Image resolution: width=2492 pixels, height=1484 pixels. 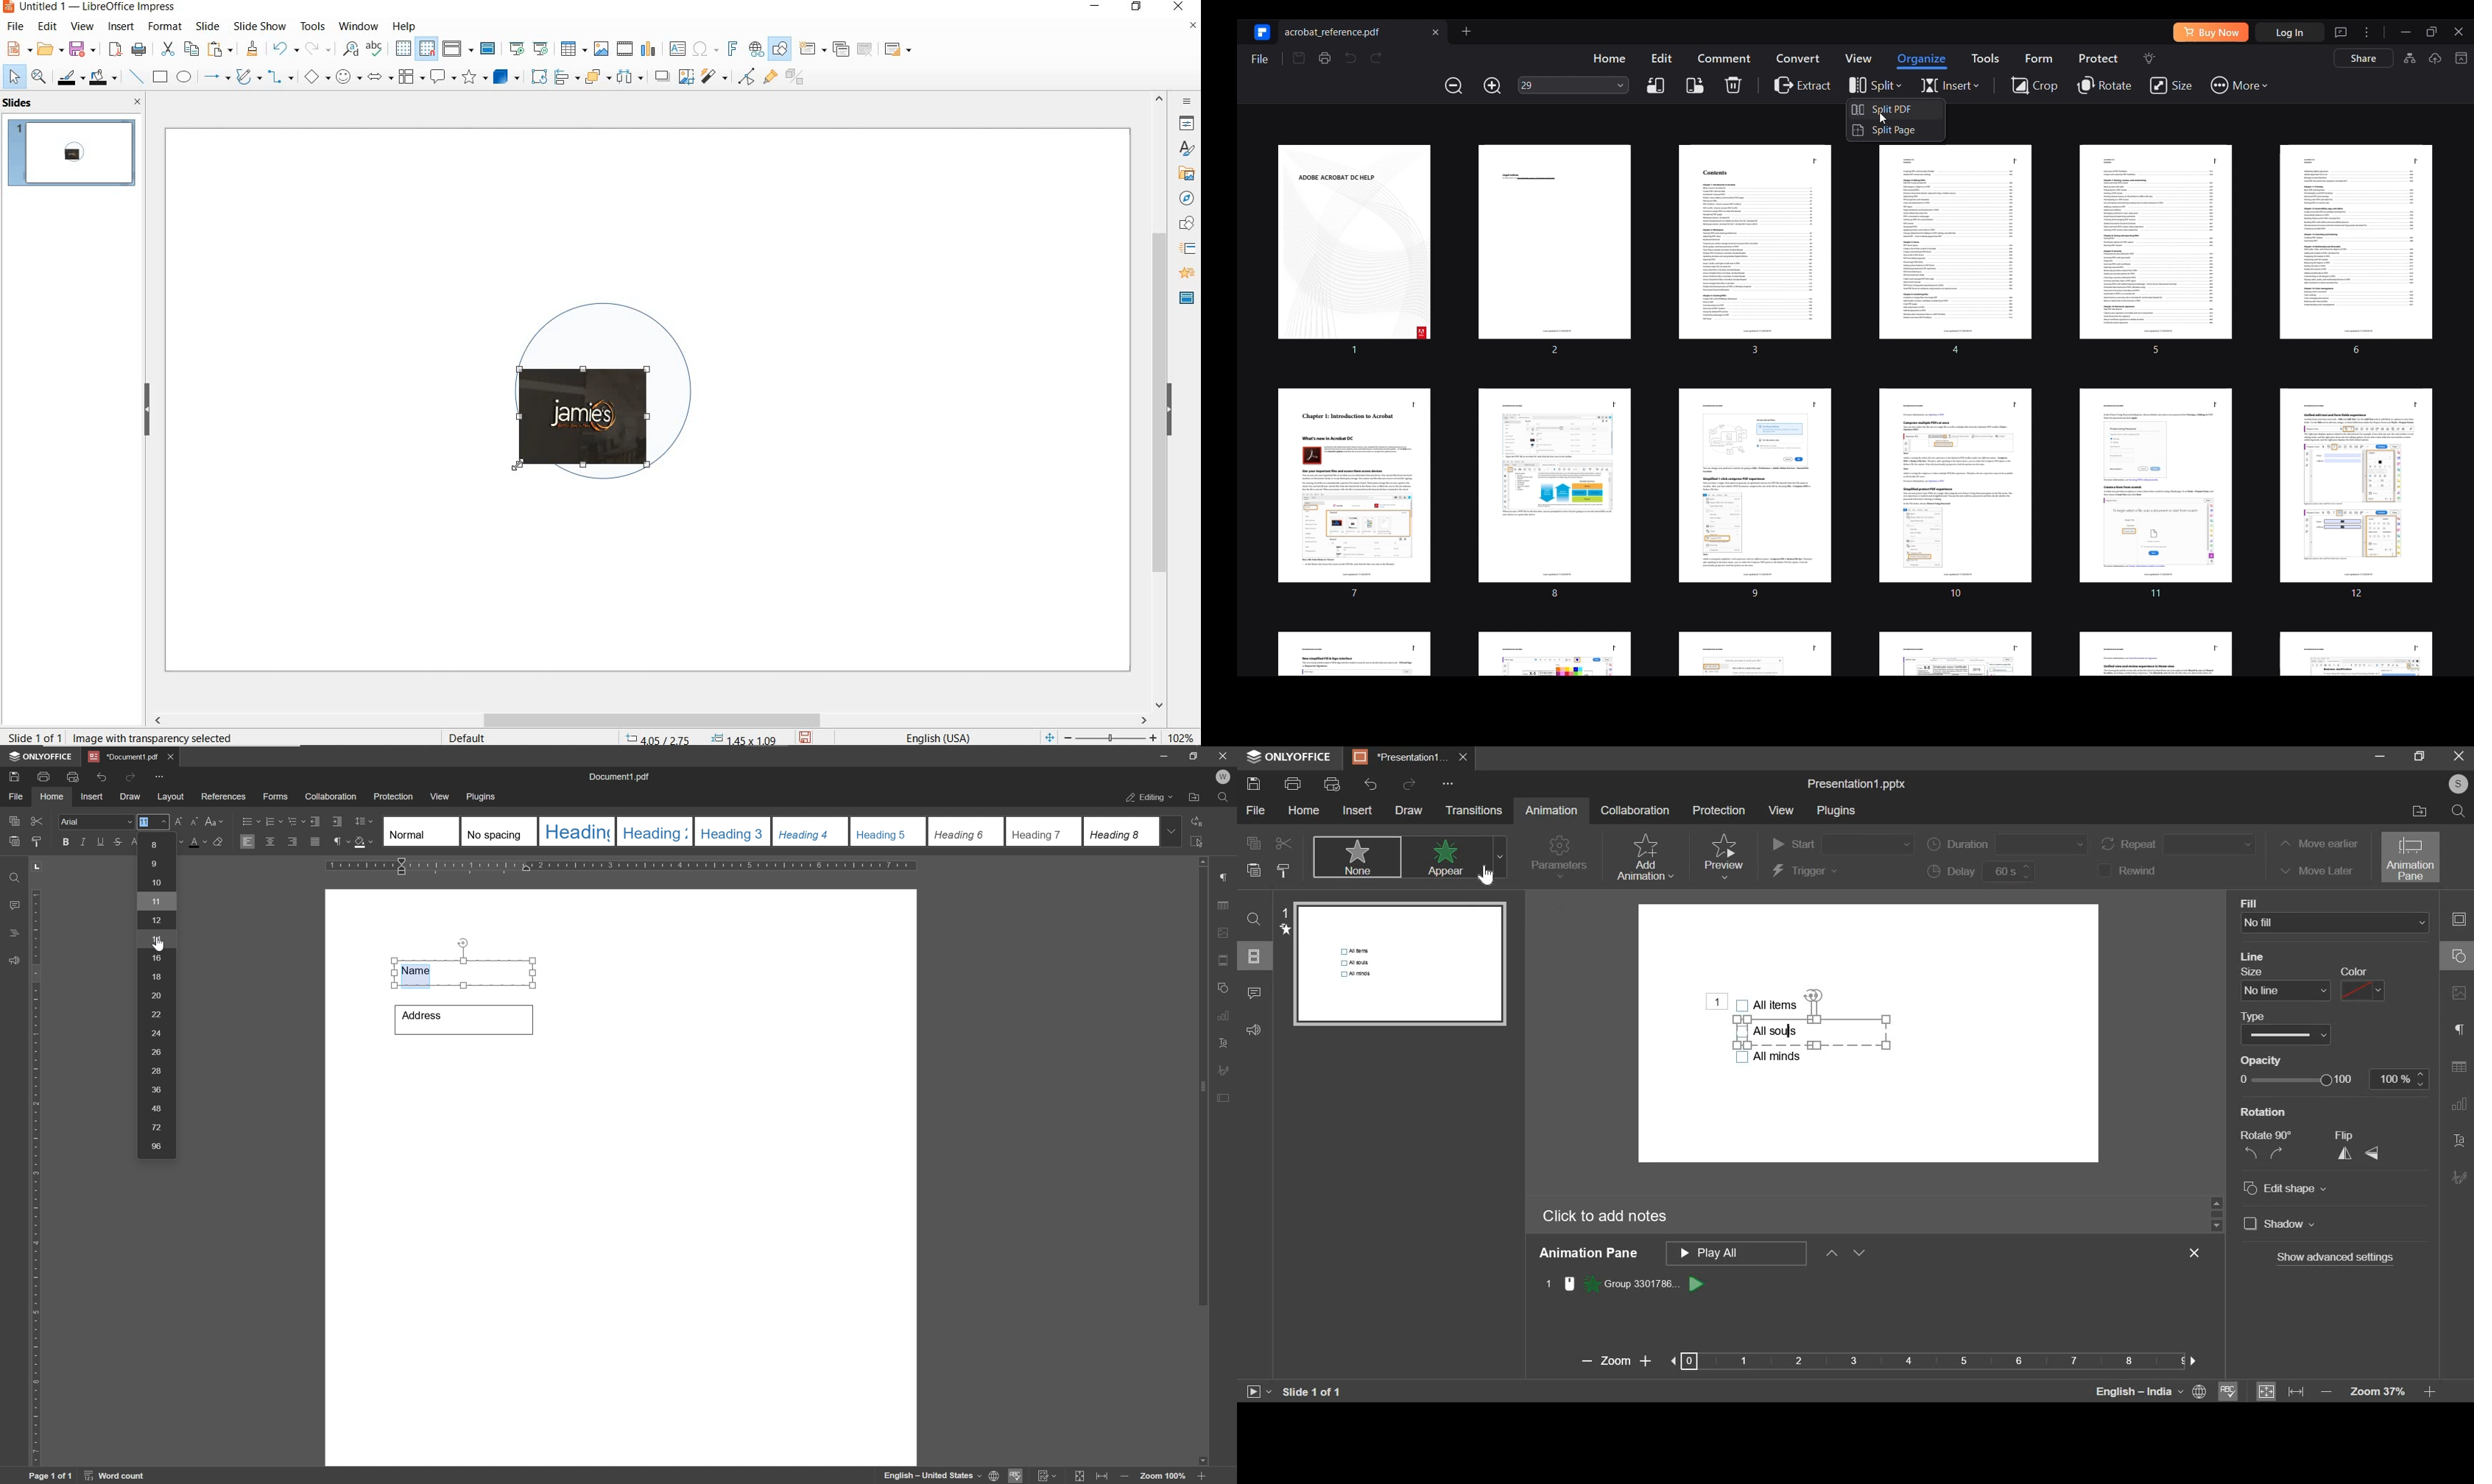 I want to click on slide preview, so click(x=1400, y=963).